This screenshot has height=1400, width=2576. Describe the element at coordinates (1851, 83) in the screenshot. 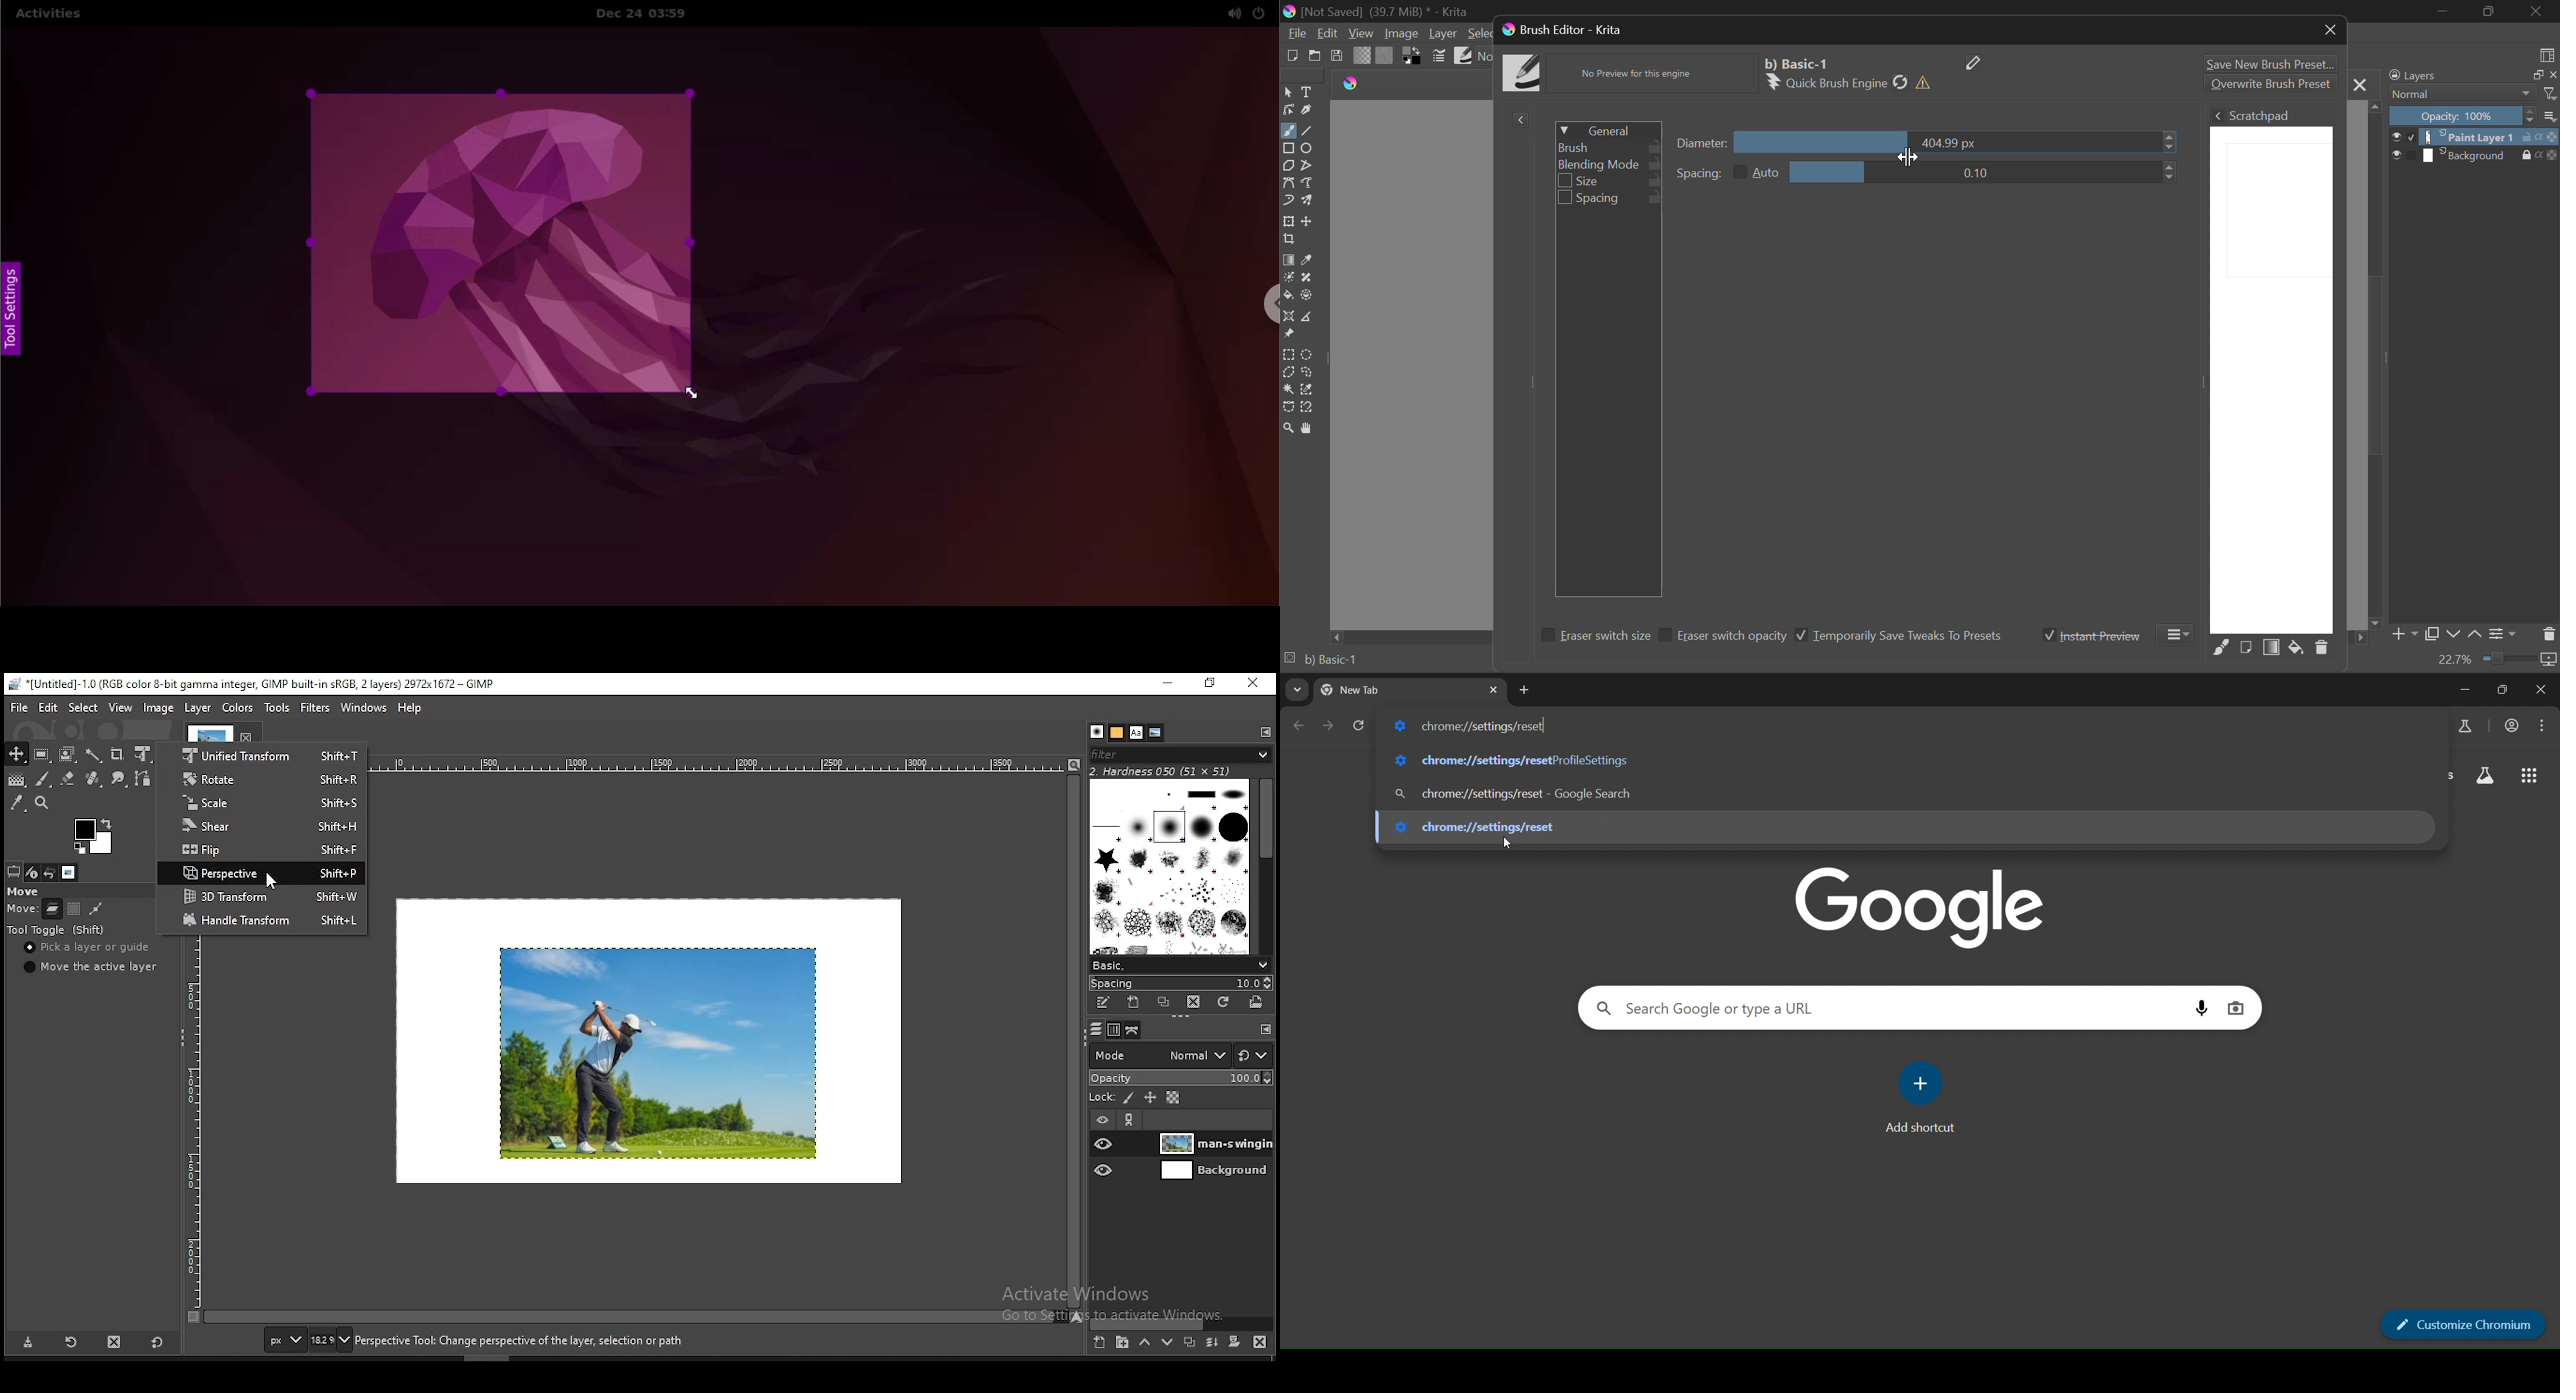

I see `Quick Brush Engine` at that location.